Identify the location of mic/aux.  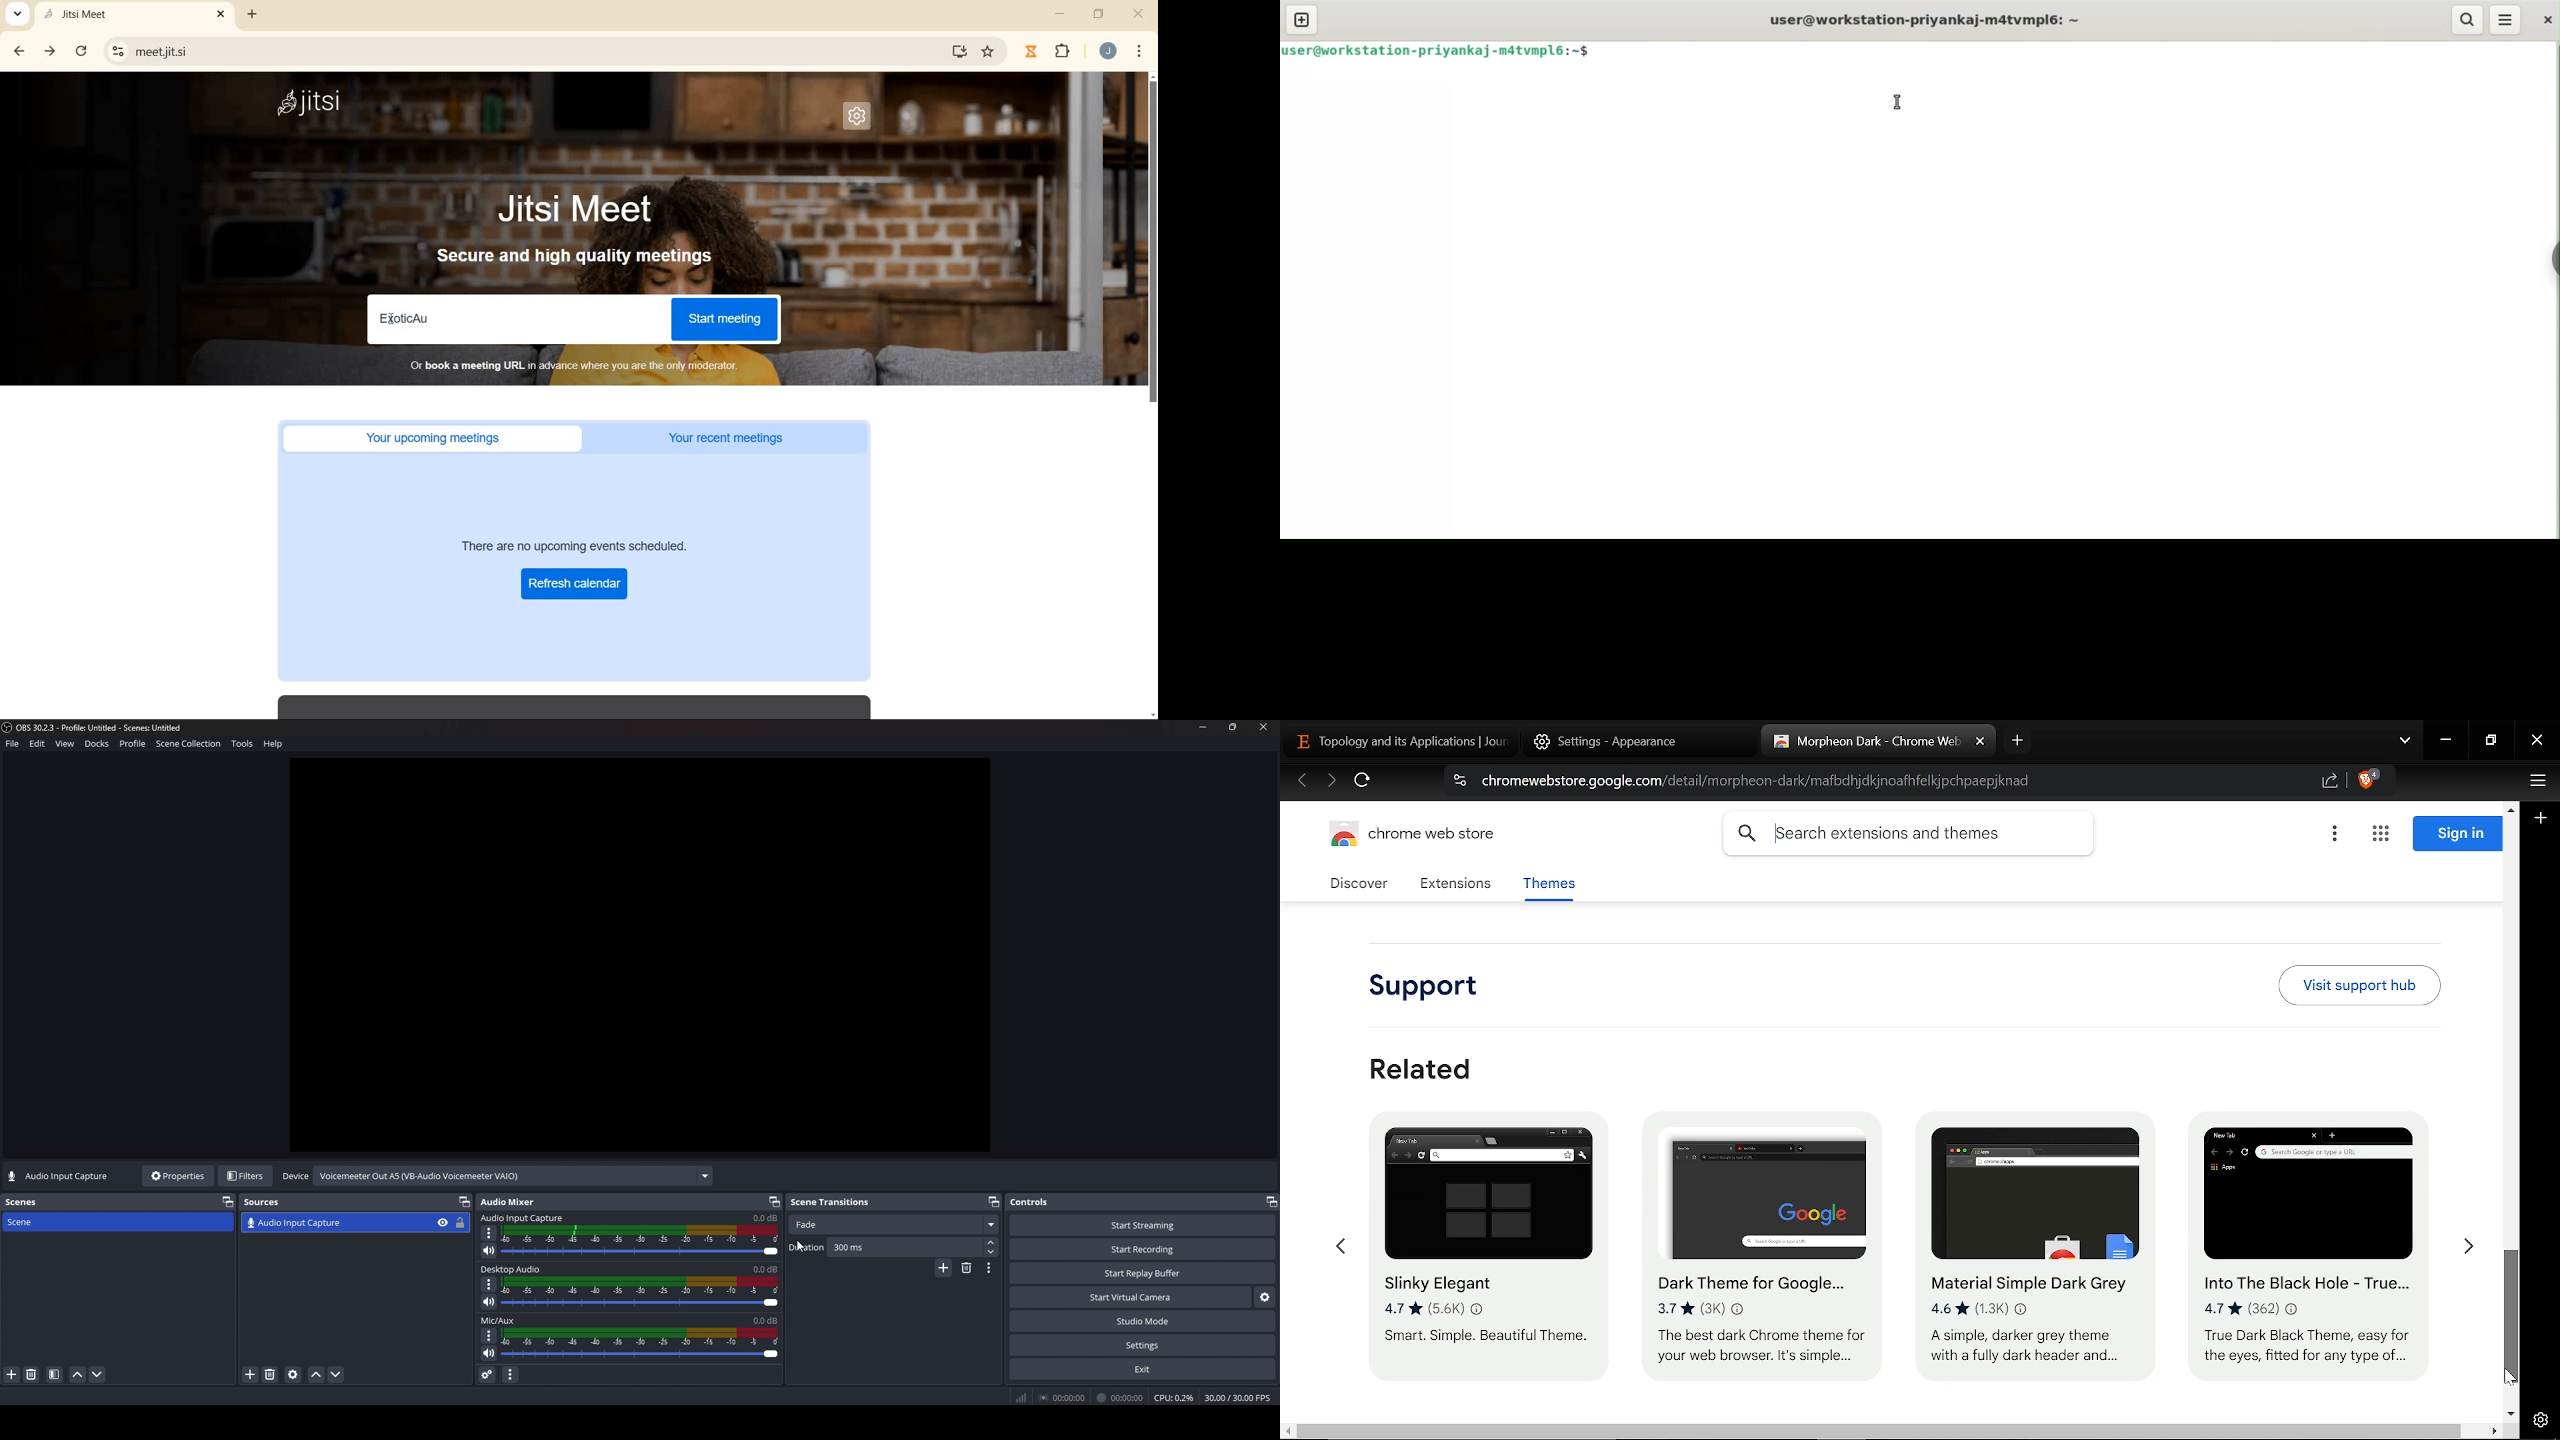
(500, 1270).